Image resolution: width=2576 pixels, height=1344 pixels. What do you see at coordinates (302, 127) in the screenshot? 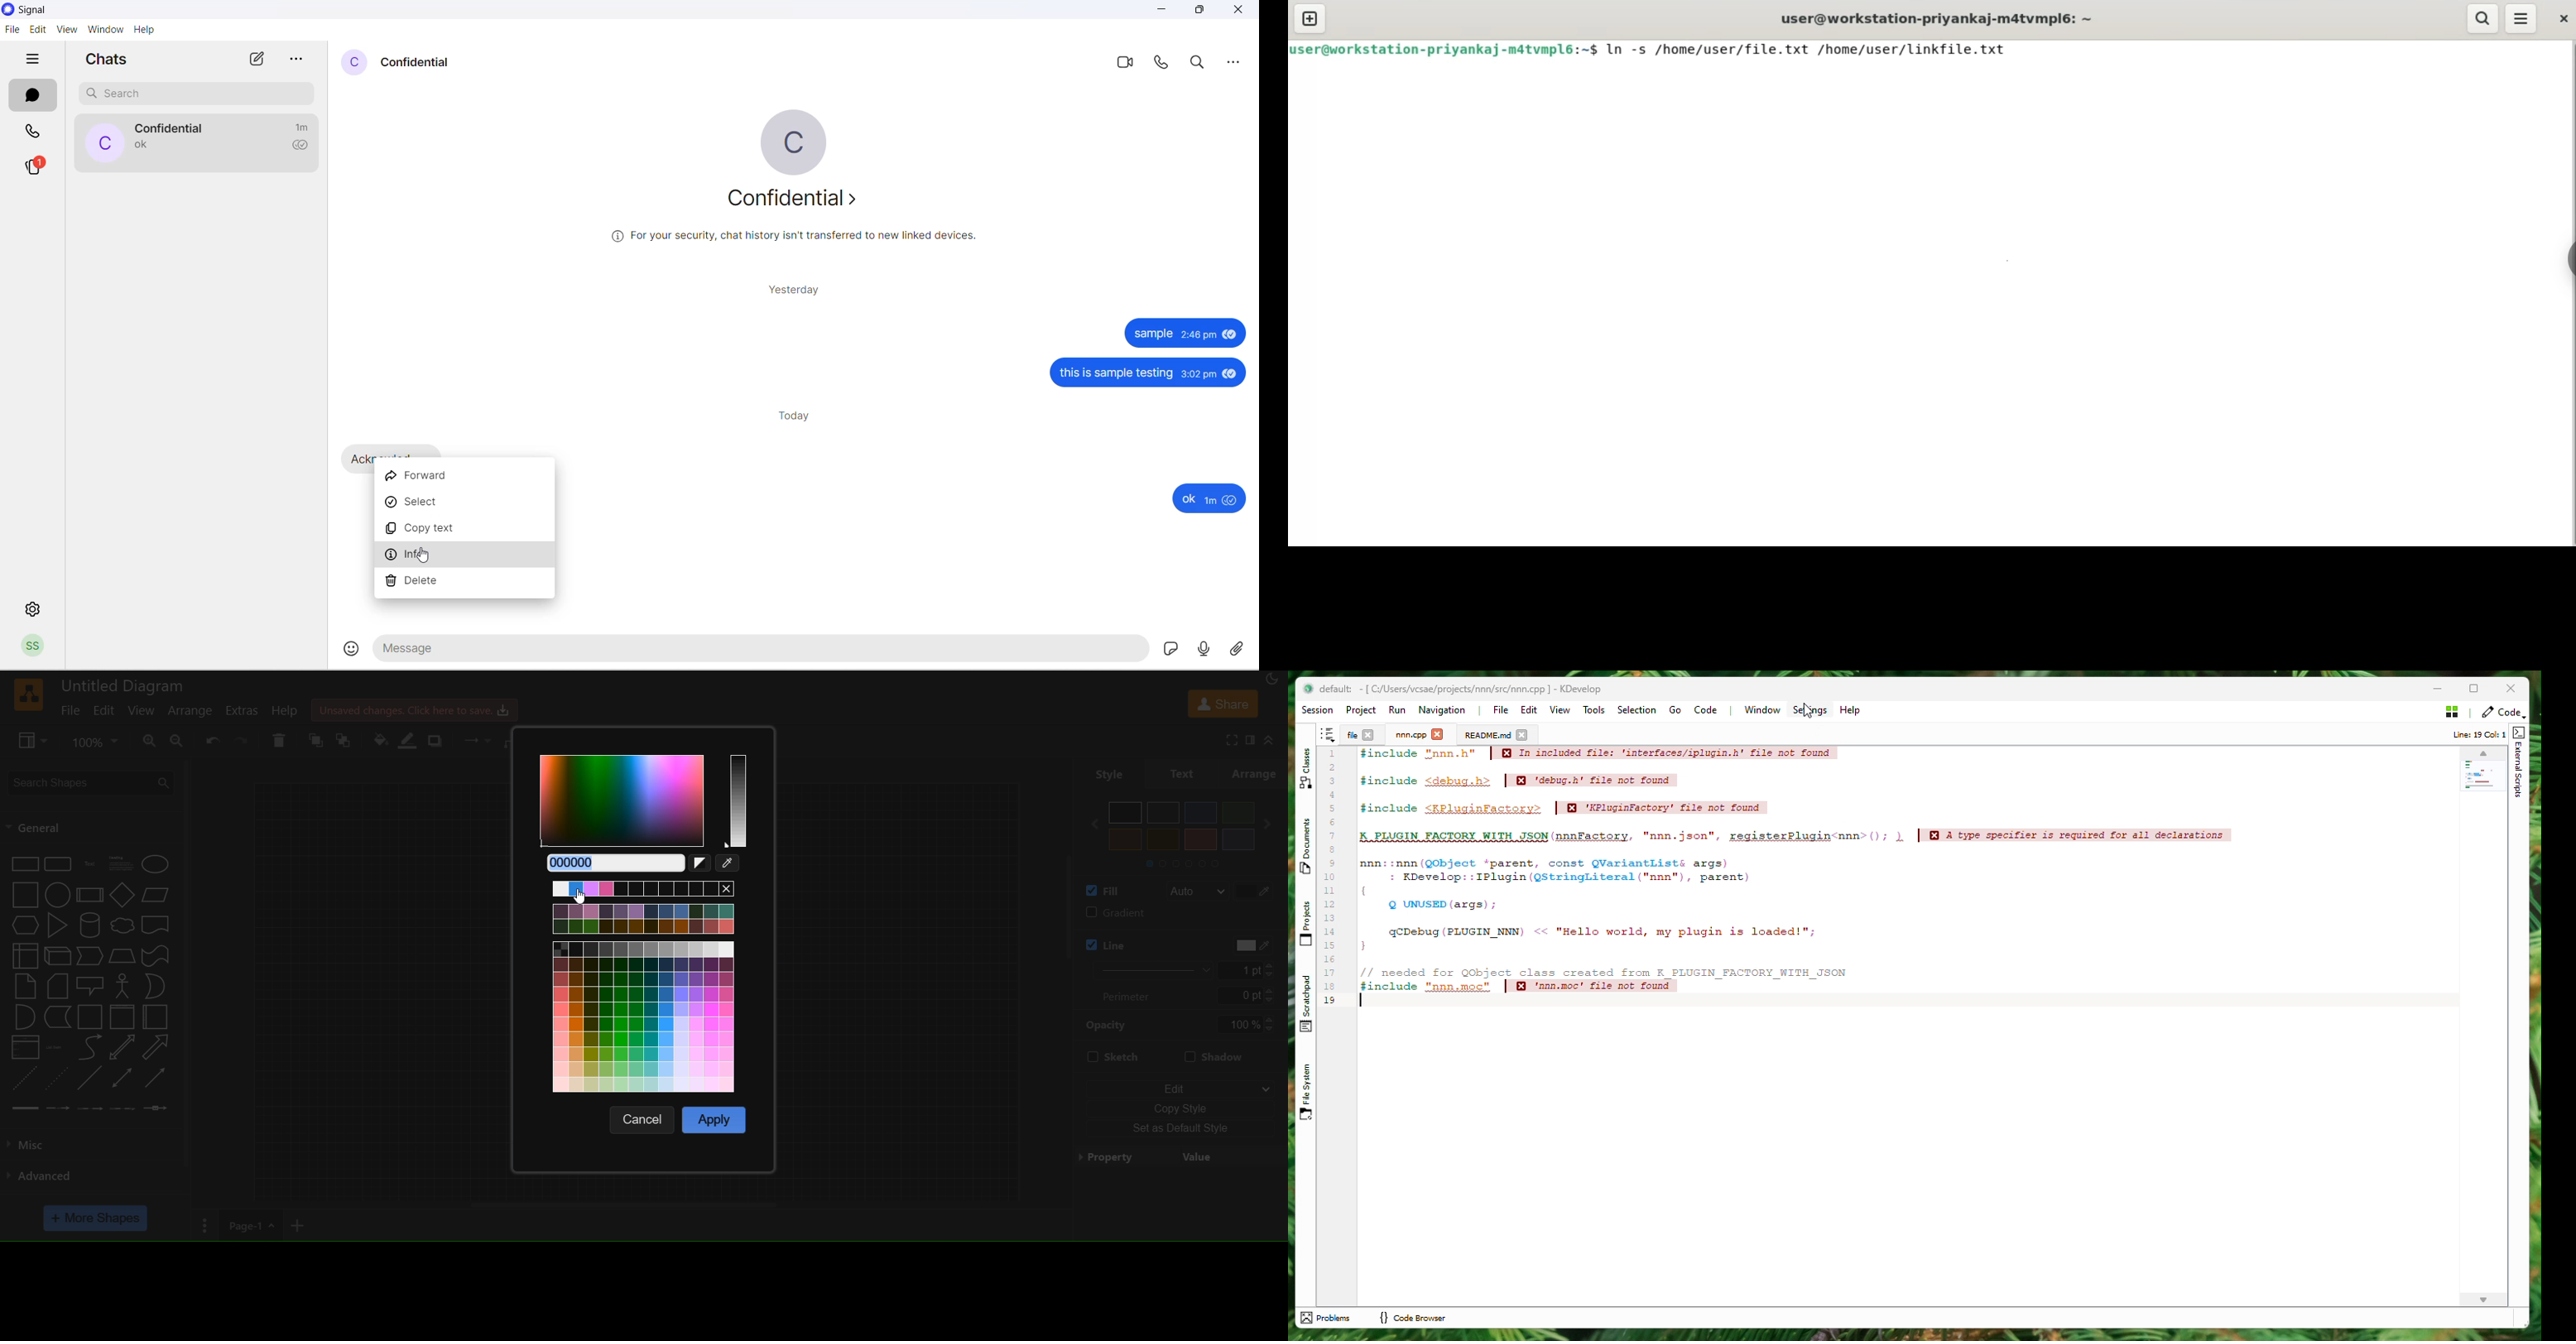
I see `time passed since last message` at bounding box center [302, 127].